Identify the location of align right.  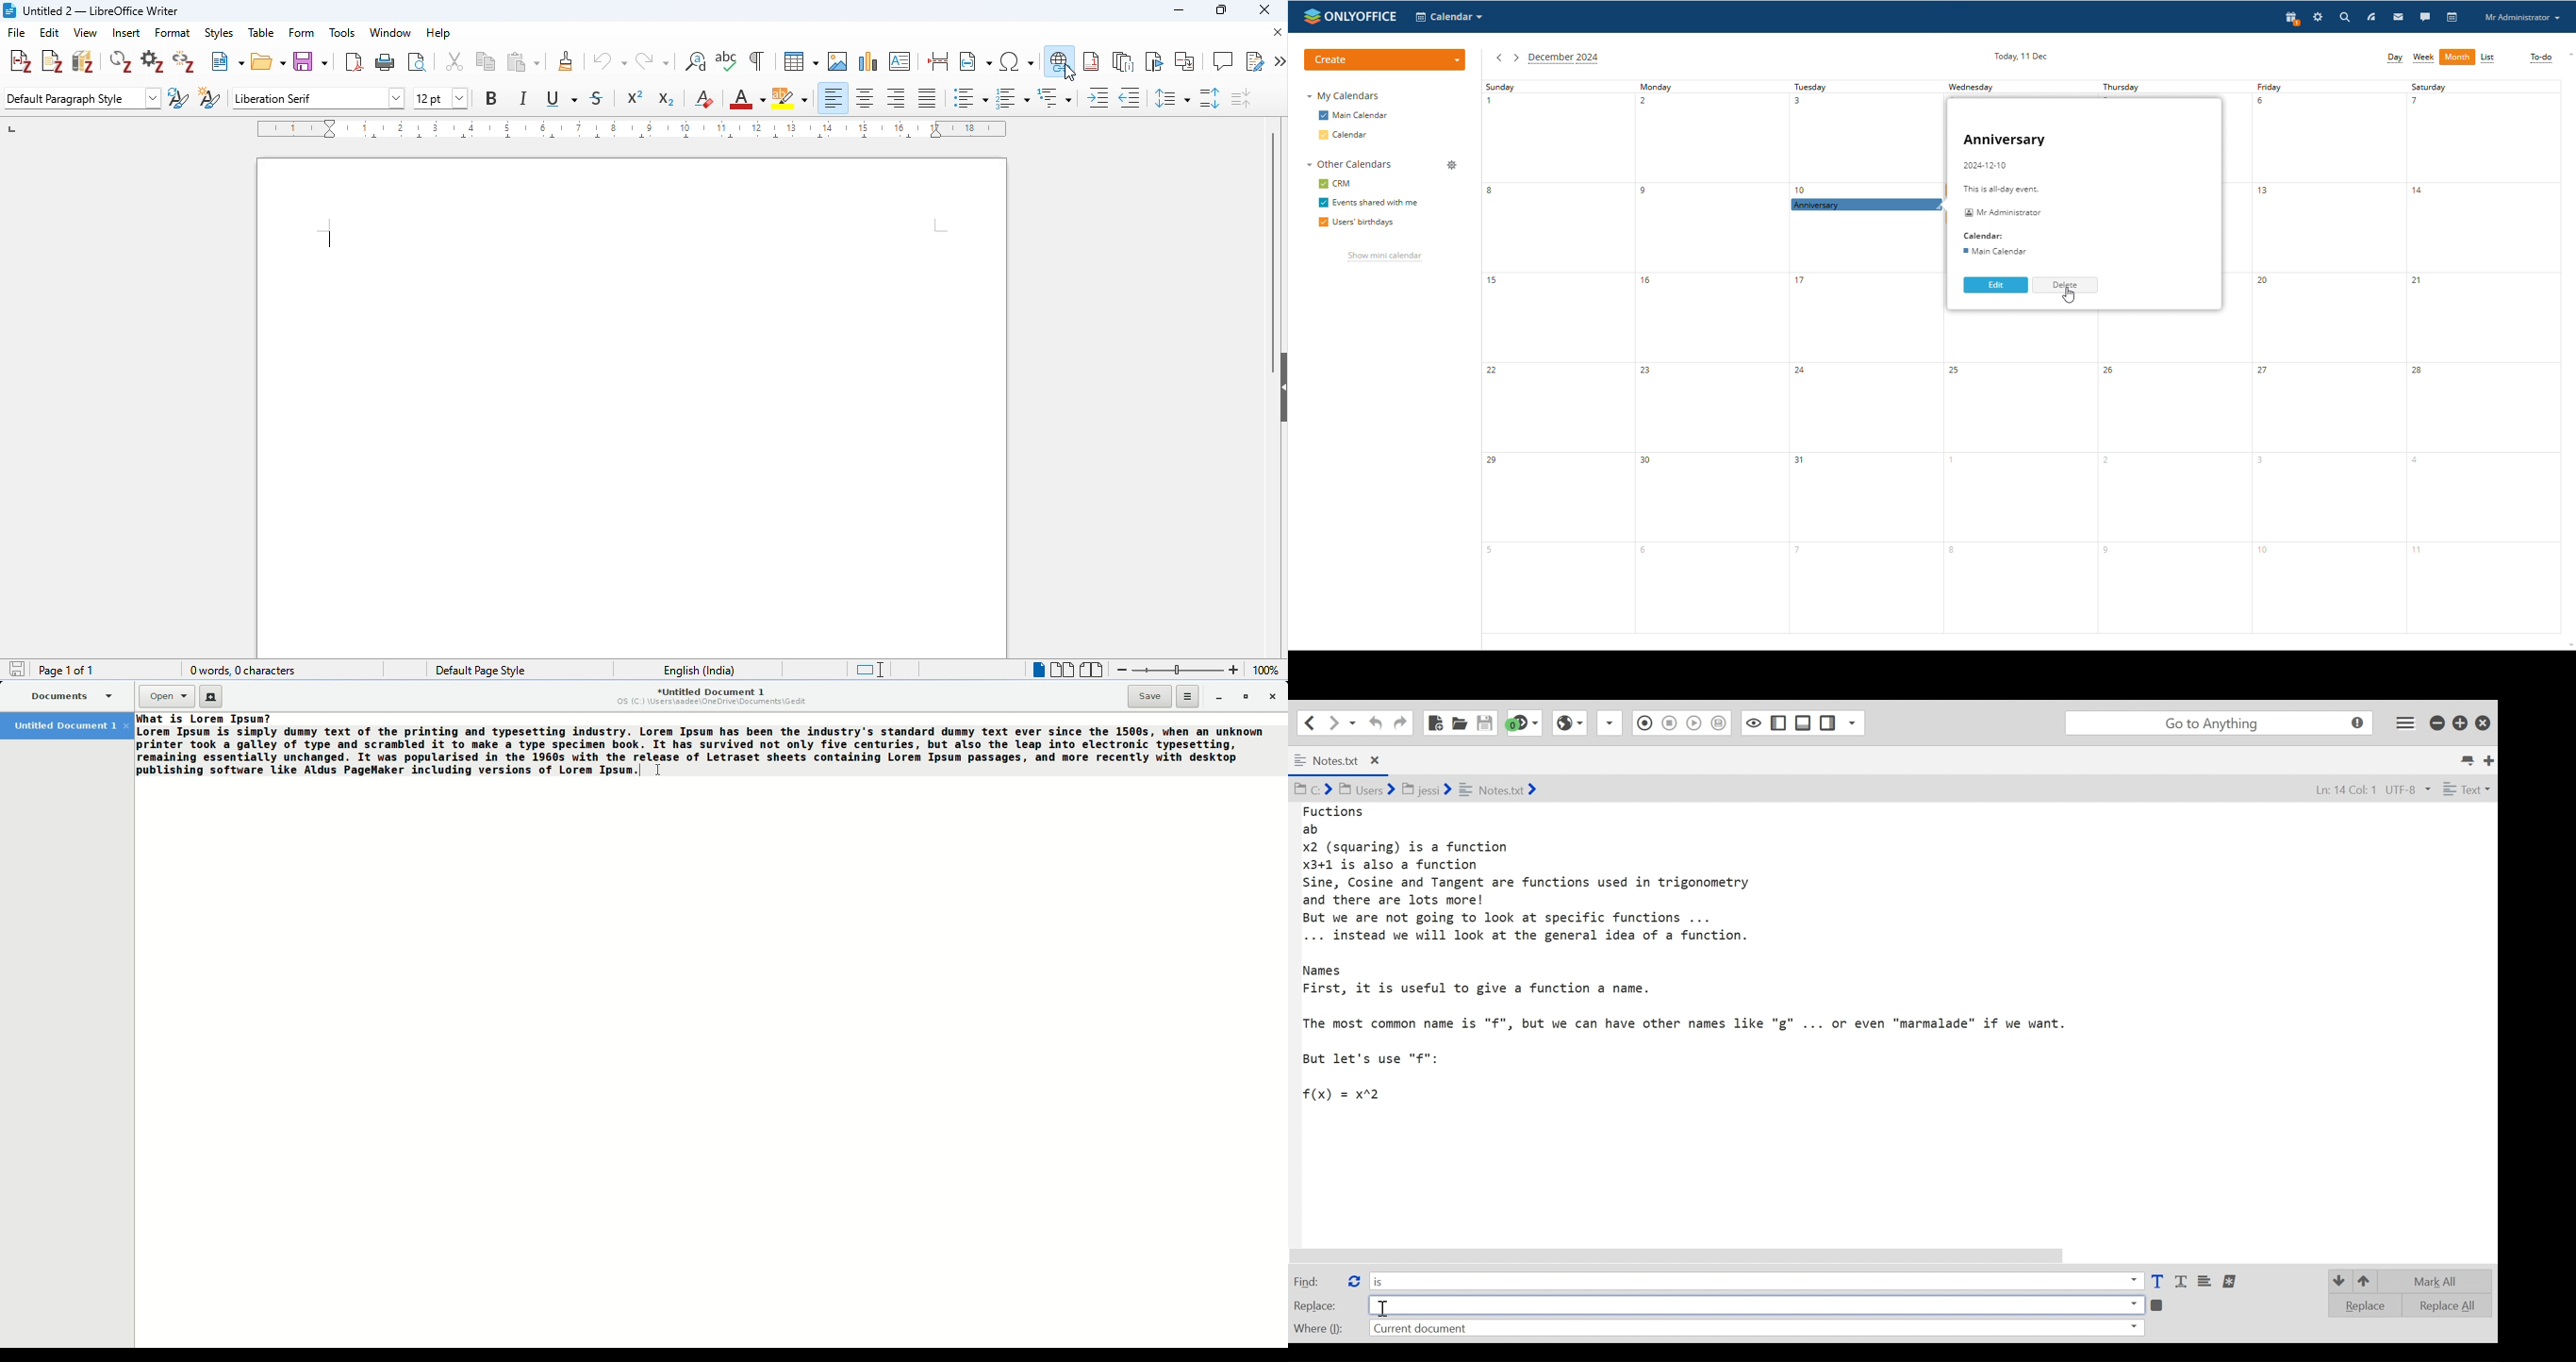
(898, 97).